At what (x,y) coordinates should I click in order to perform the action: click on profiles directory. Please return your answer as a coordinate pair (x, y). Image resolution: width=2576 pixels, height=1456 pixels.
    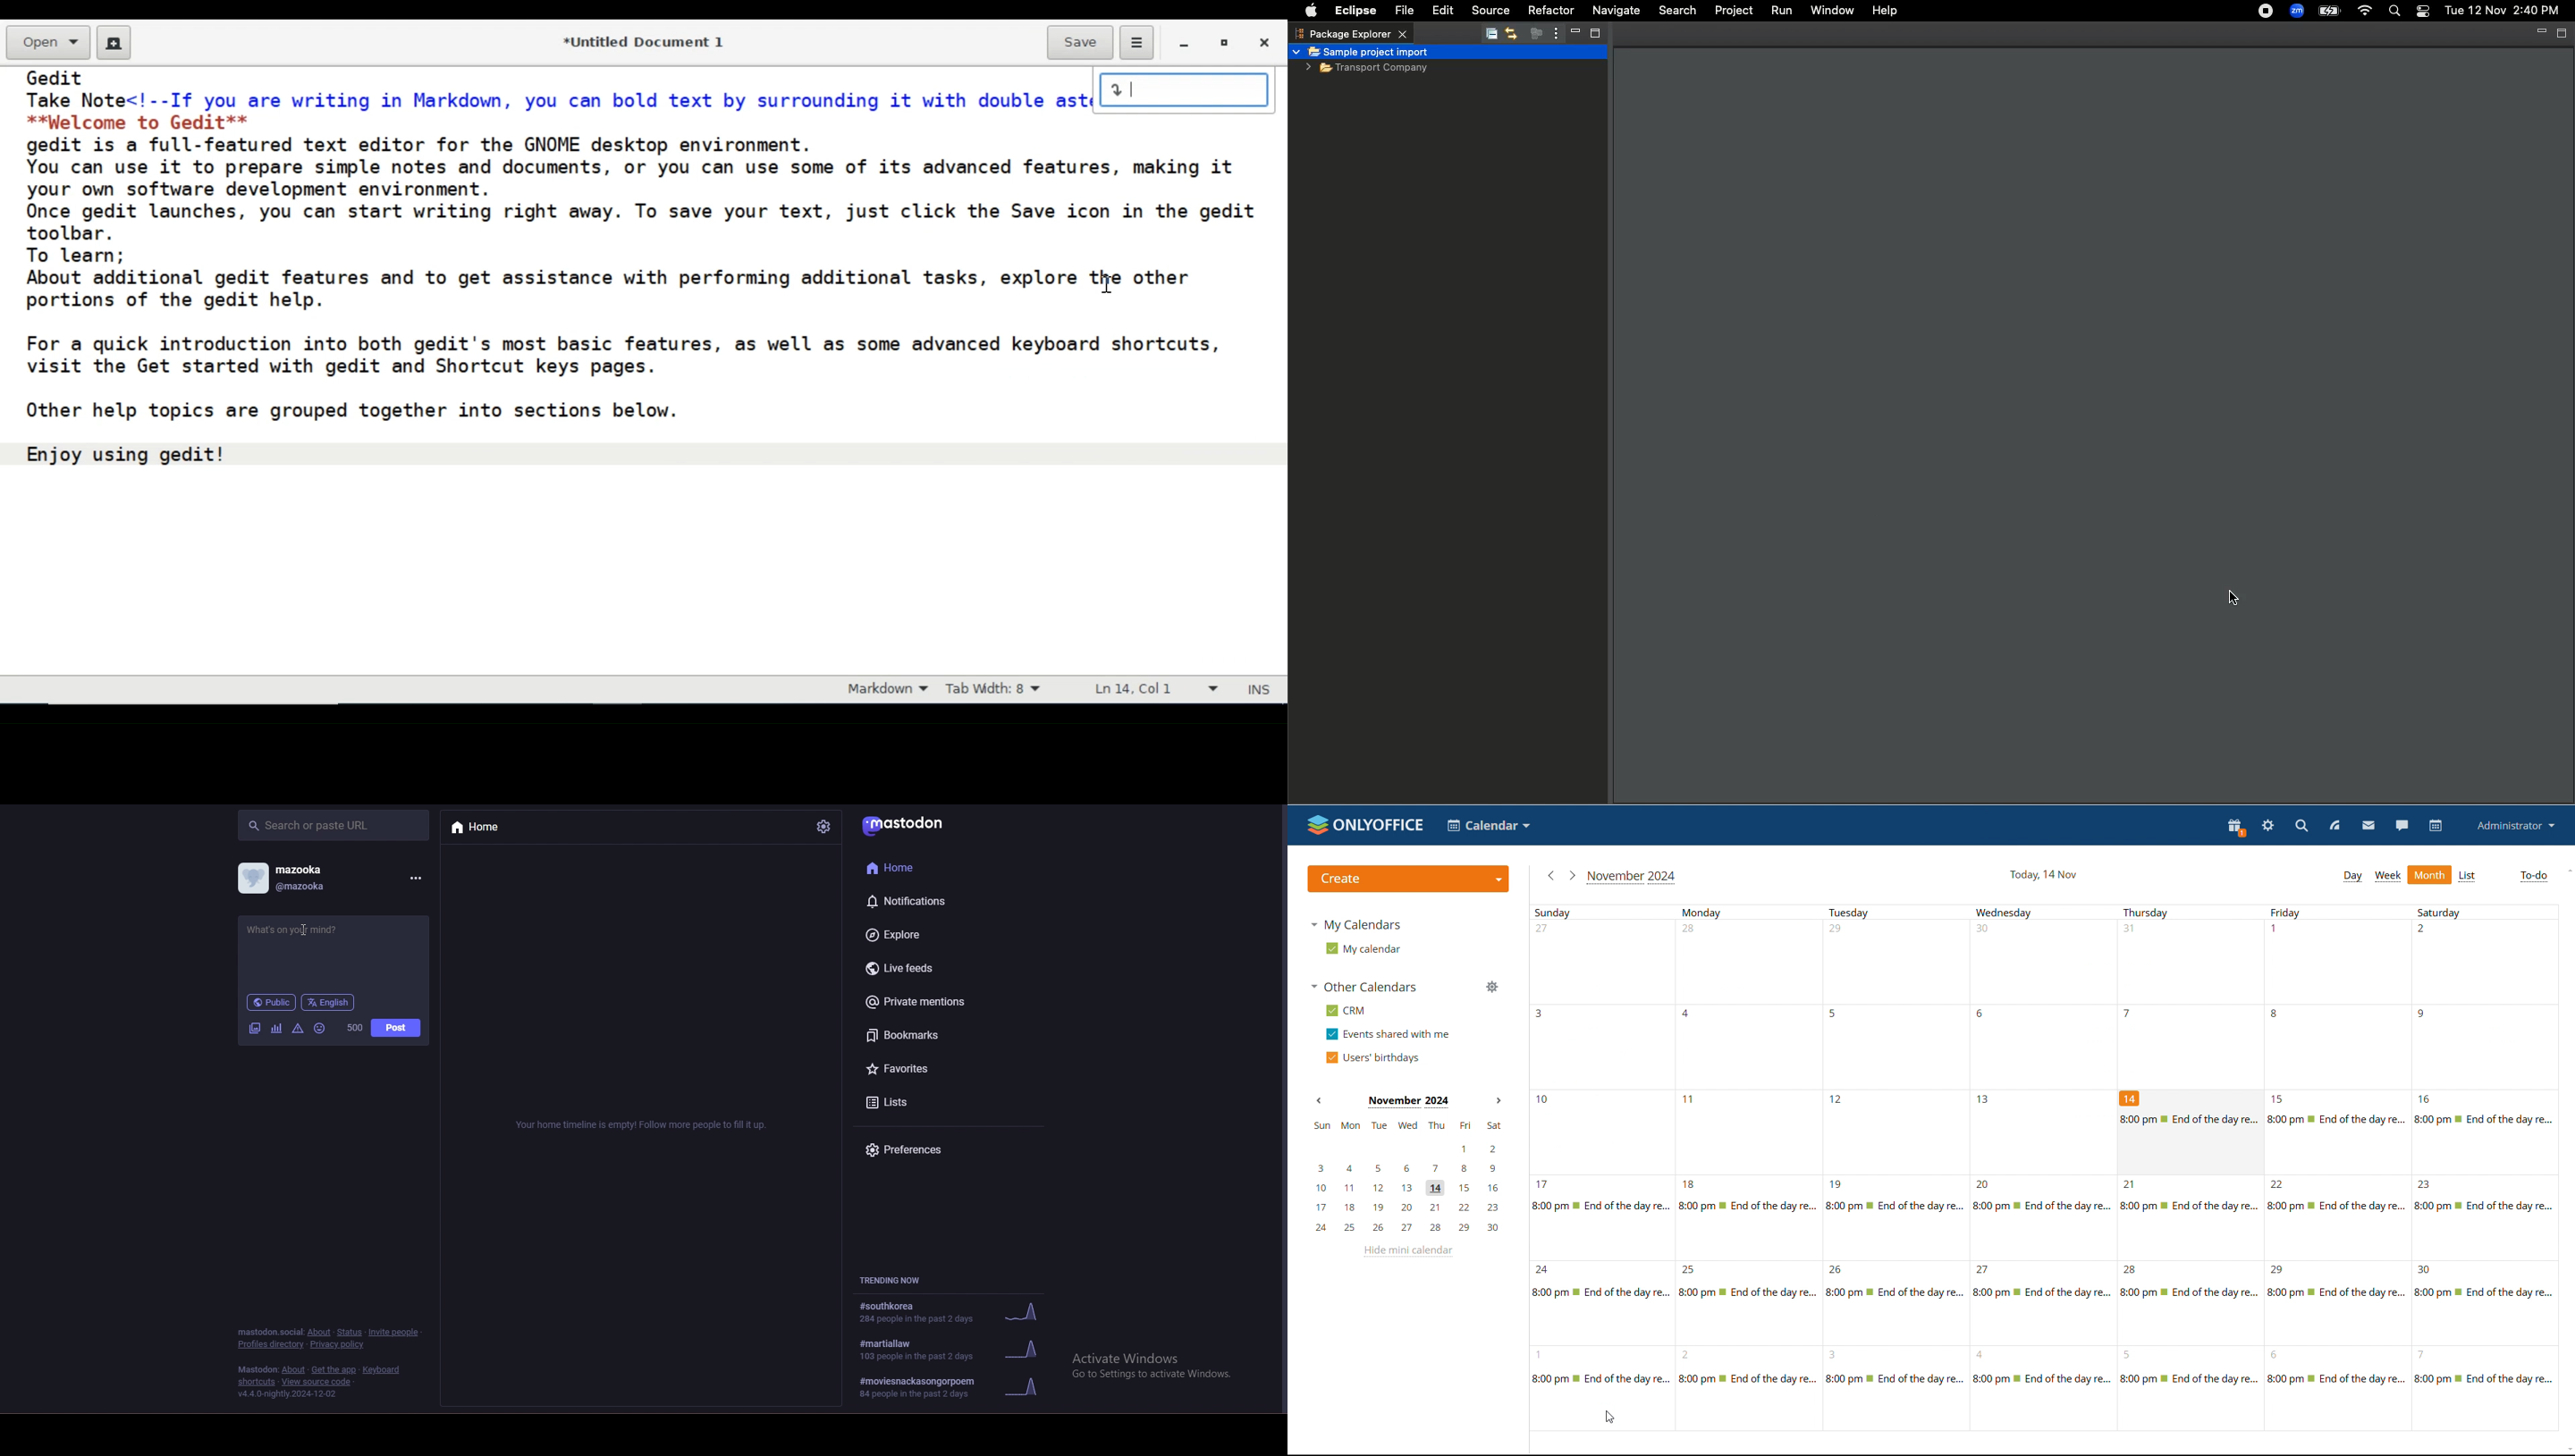
    Looking at the image, I should click on (270, 1345).